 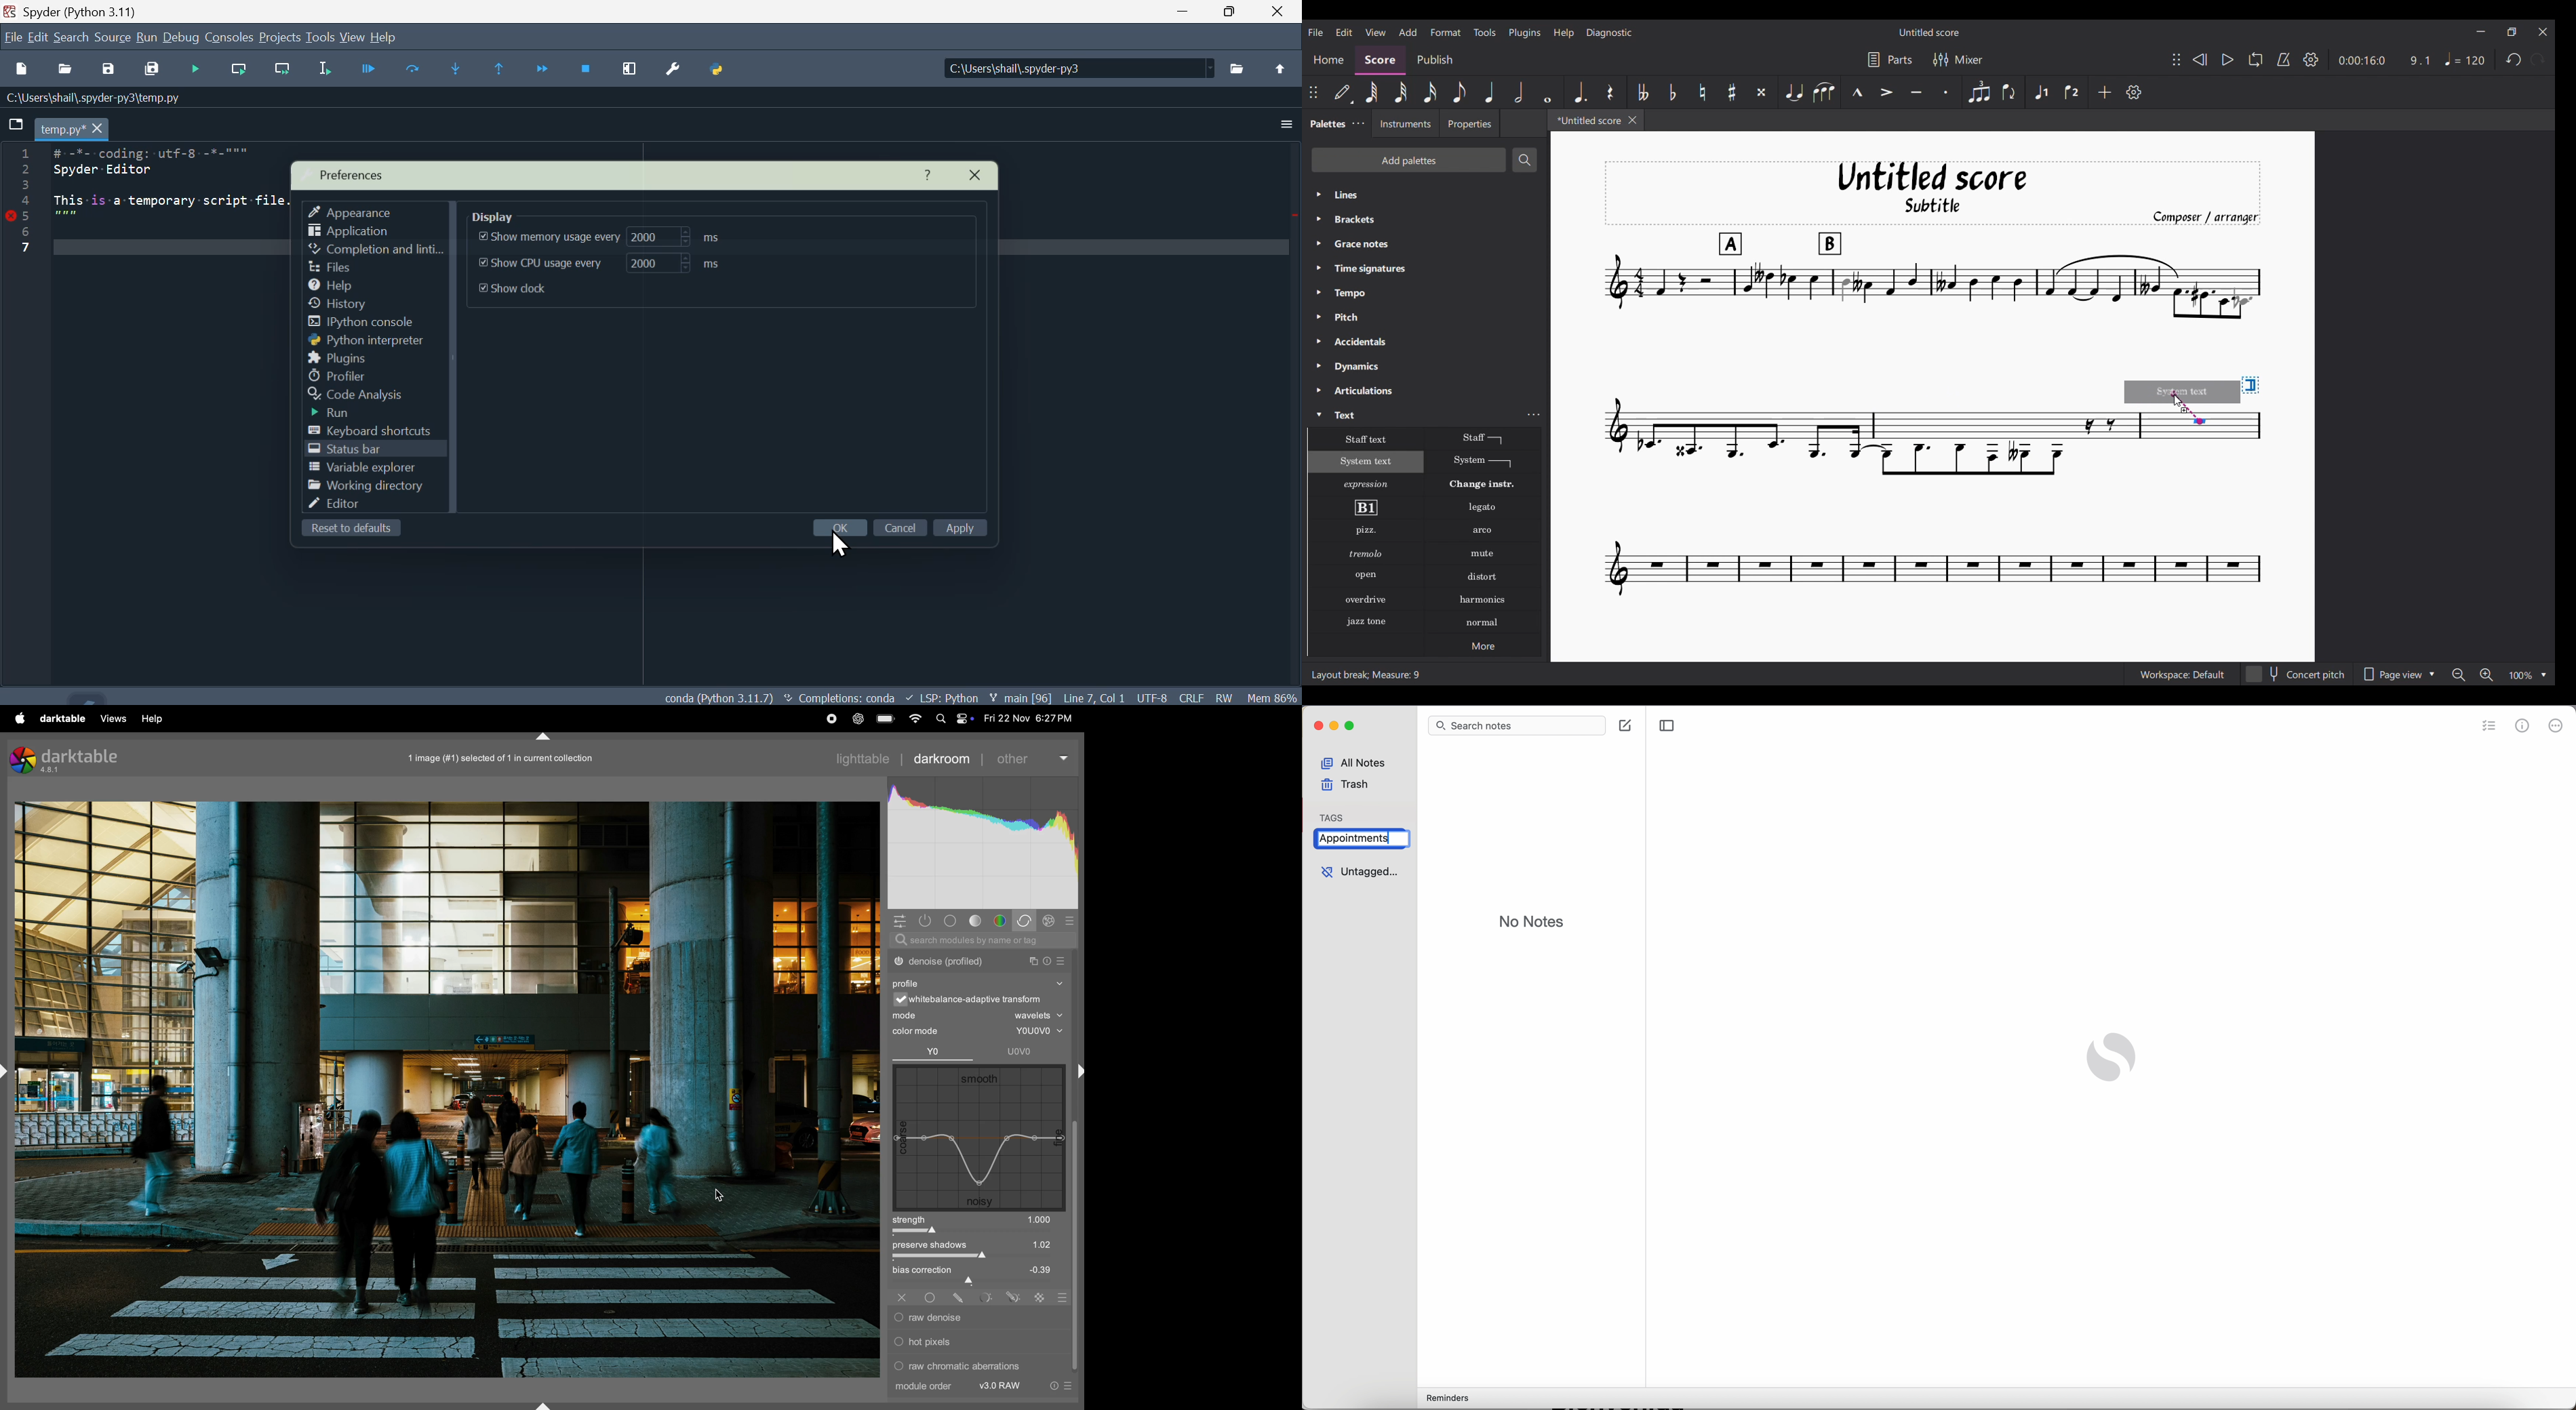 What do you see at coordinates (977, 1250) in the screenshot?
I see `preserve shadows` at bounding box center [977, 1250].